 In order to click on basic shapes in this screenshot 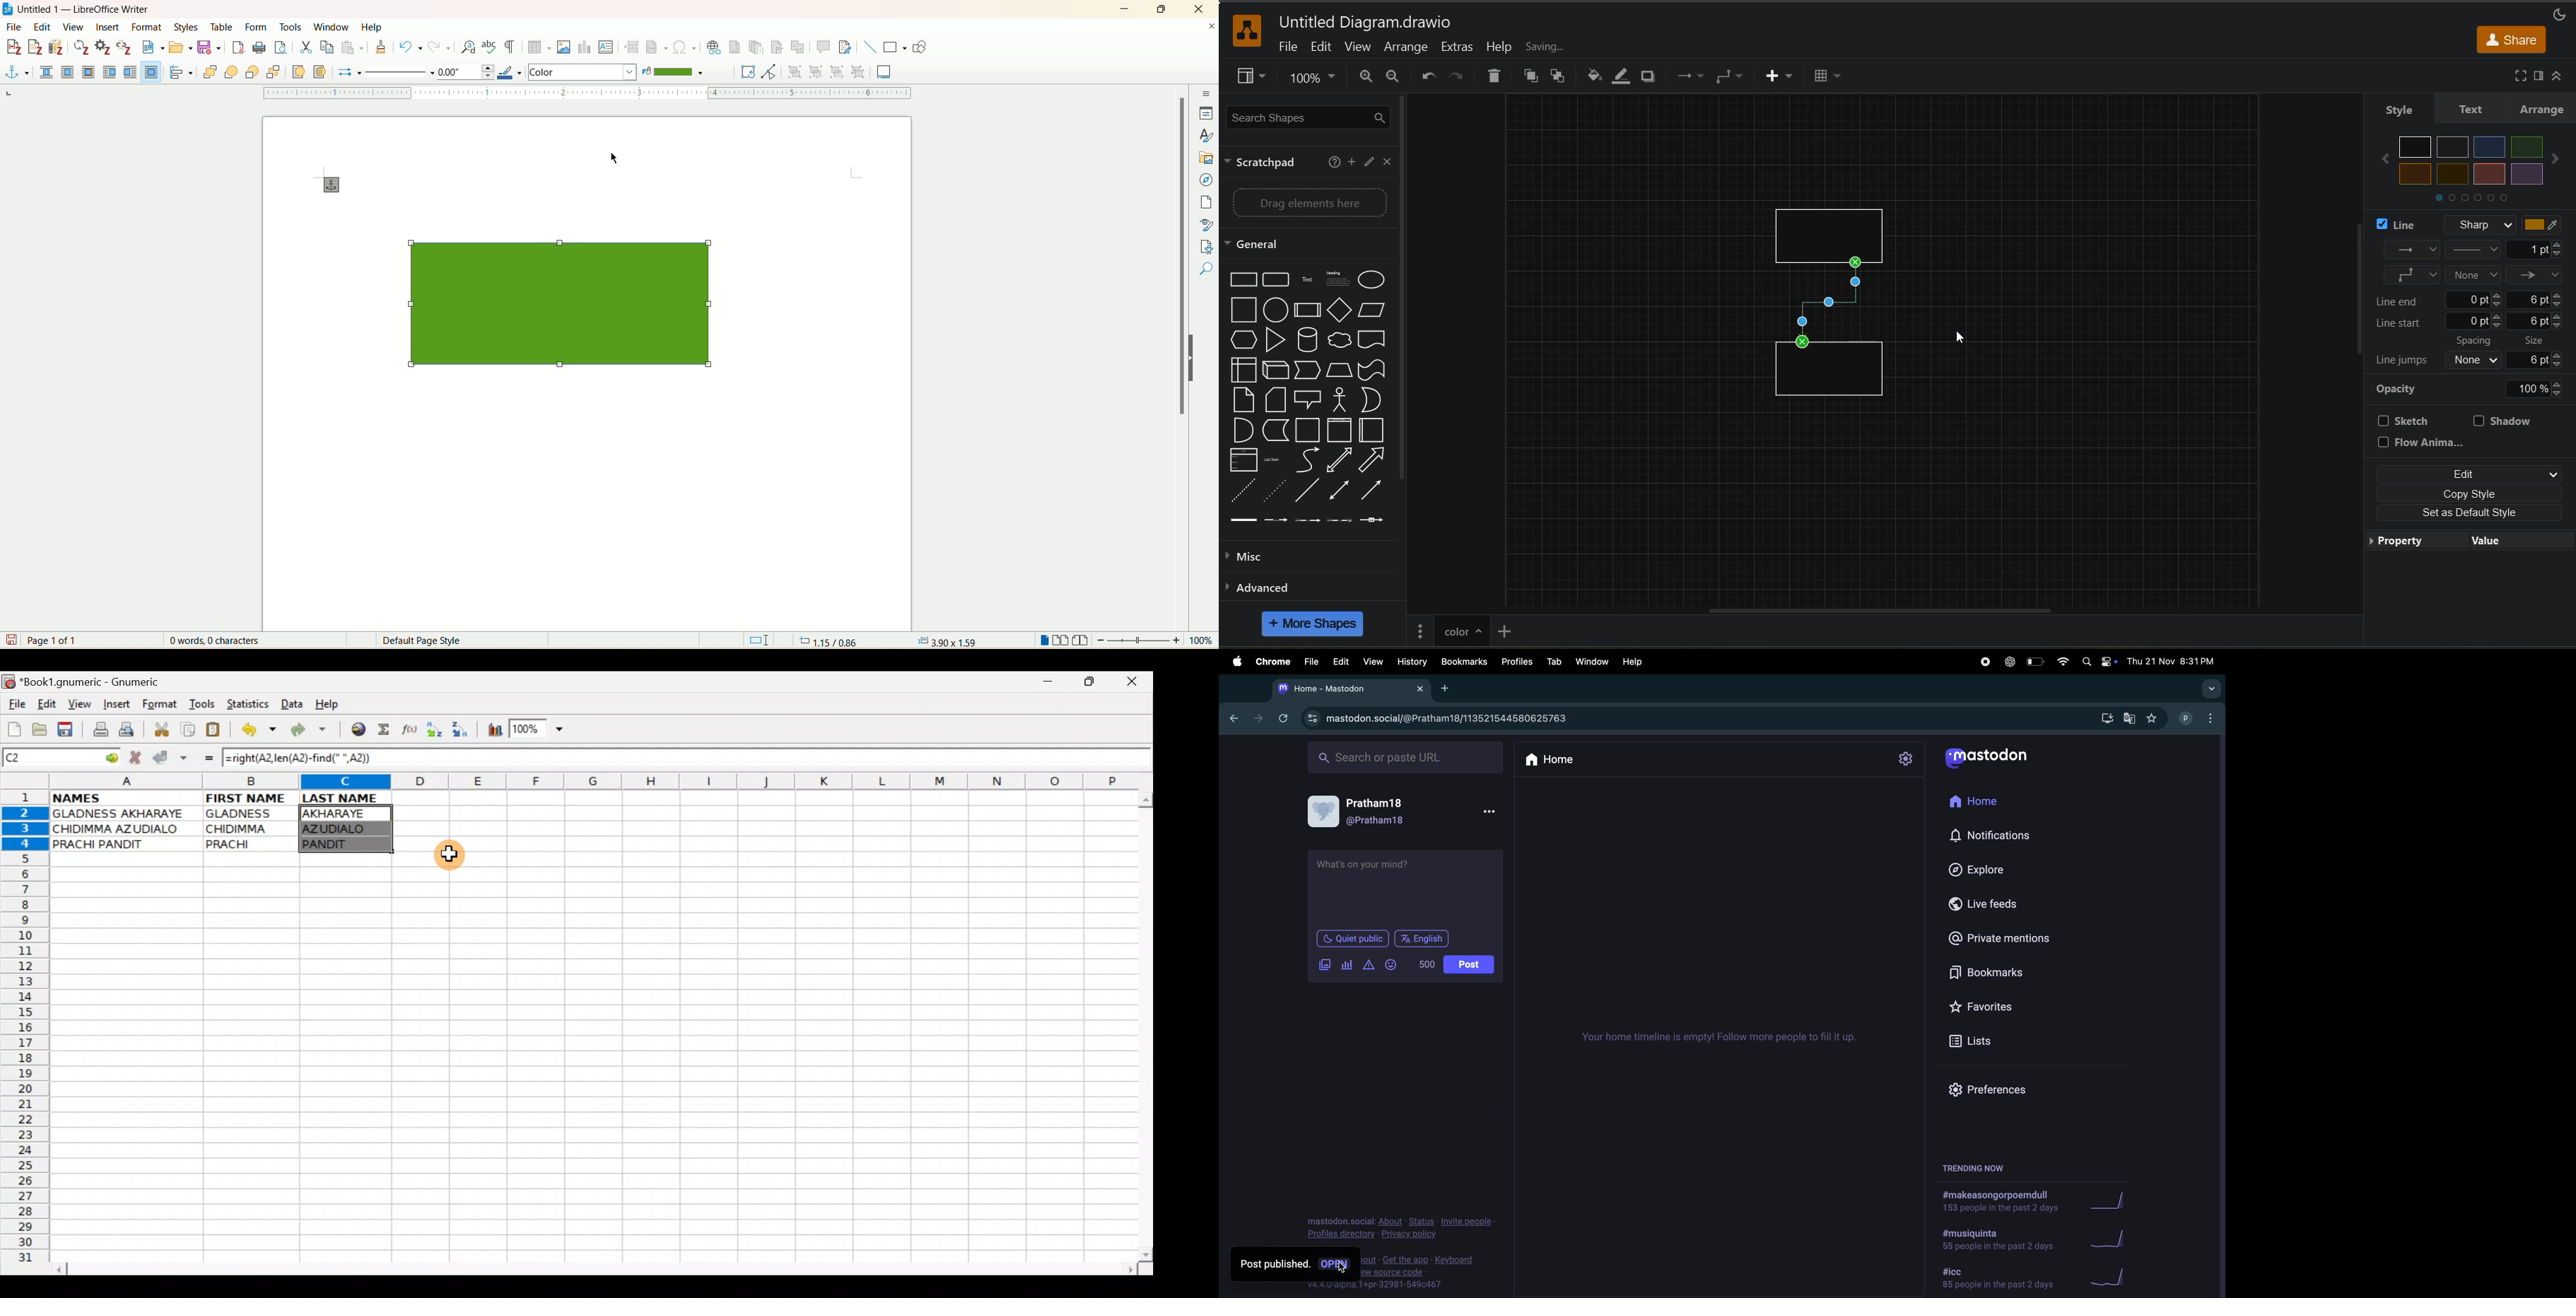, I will do `click(895, 48)`.